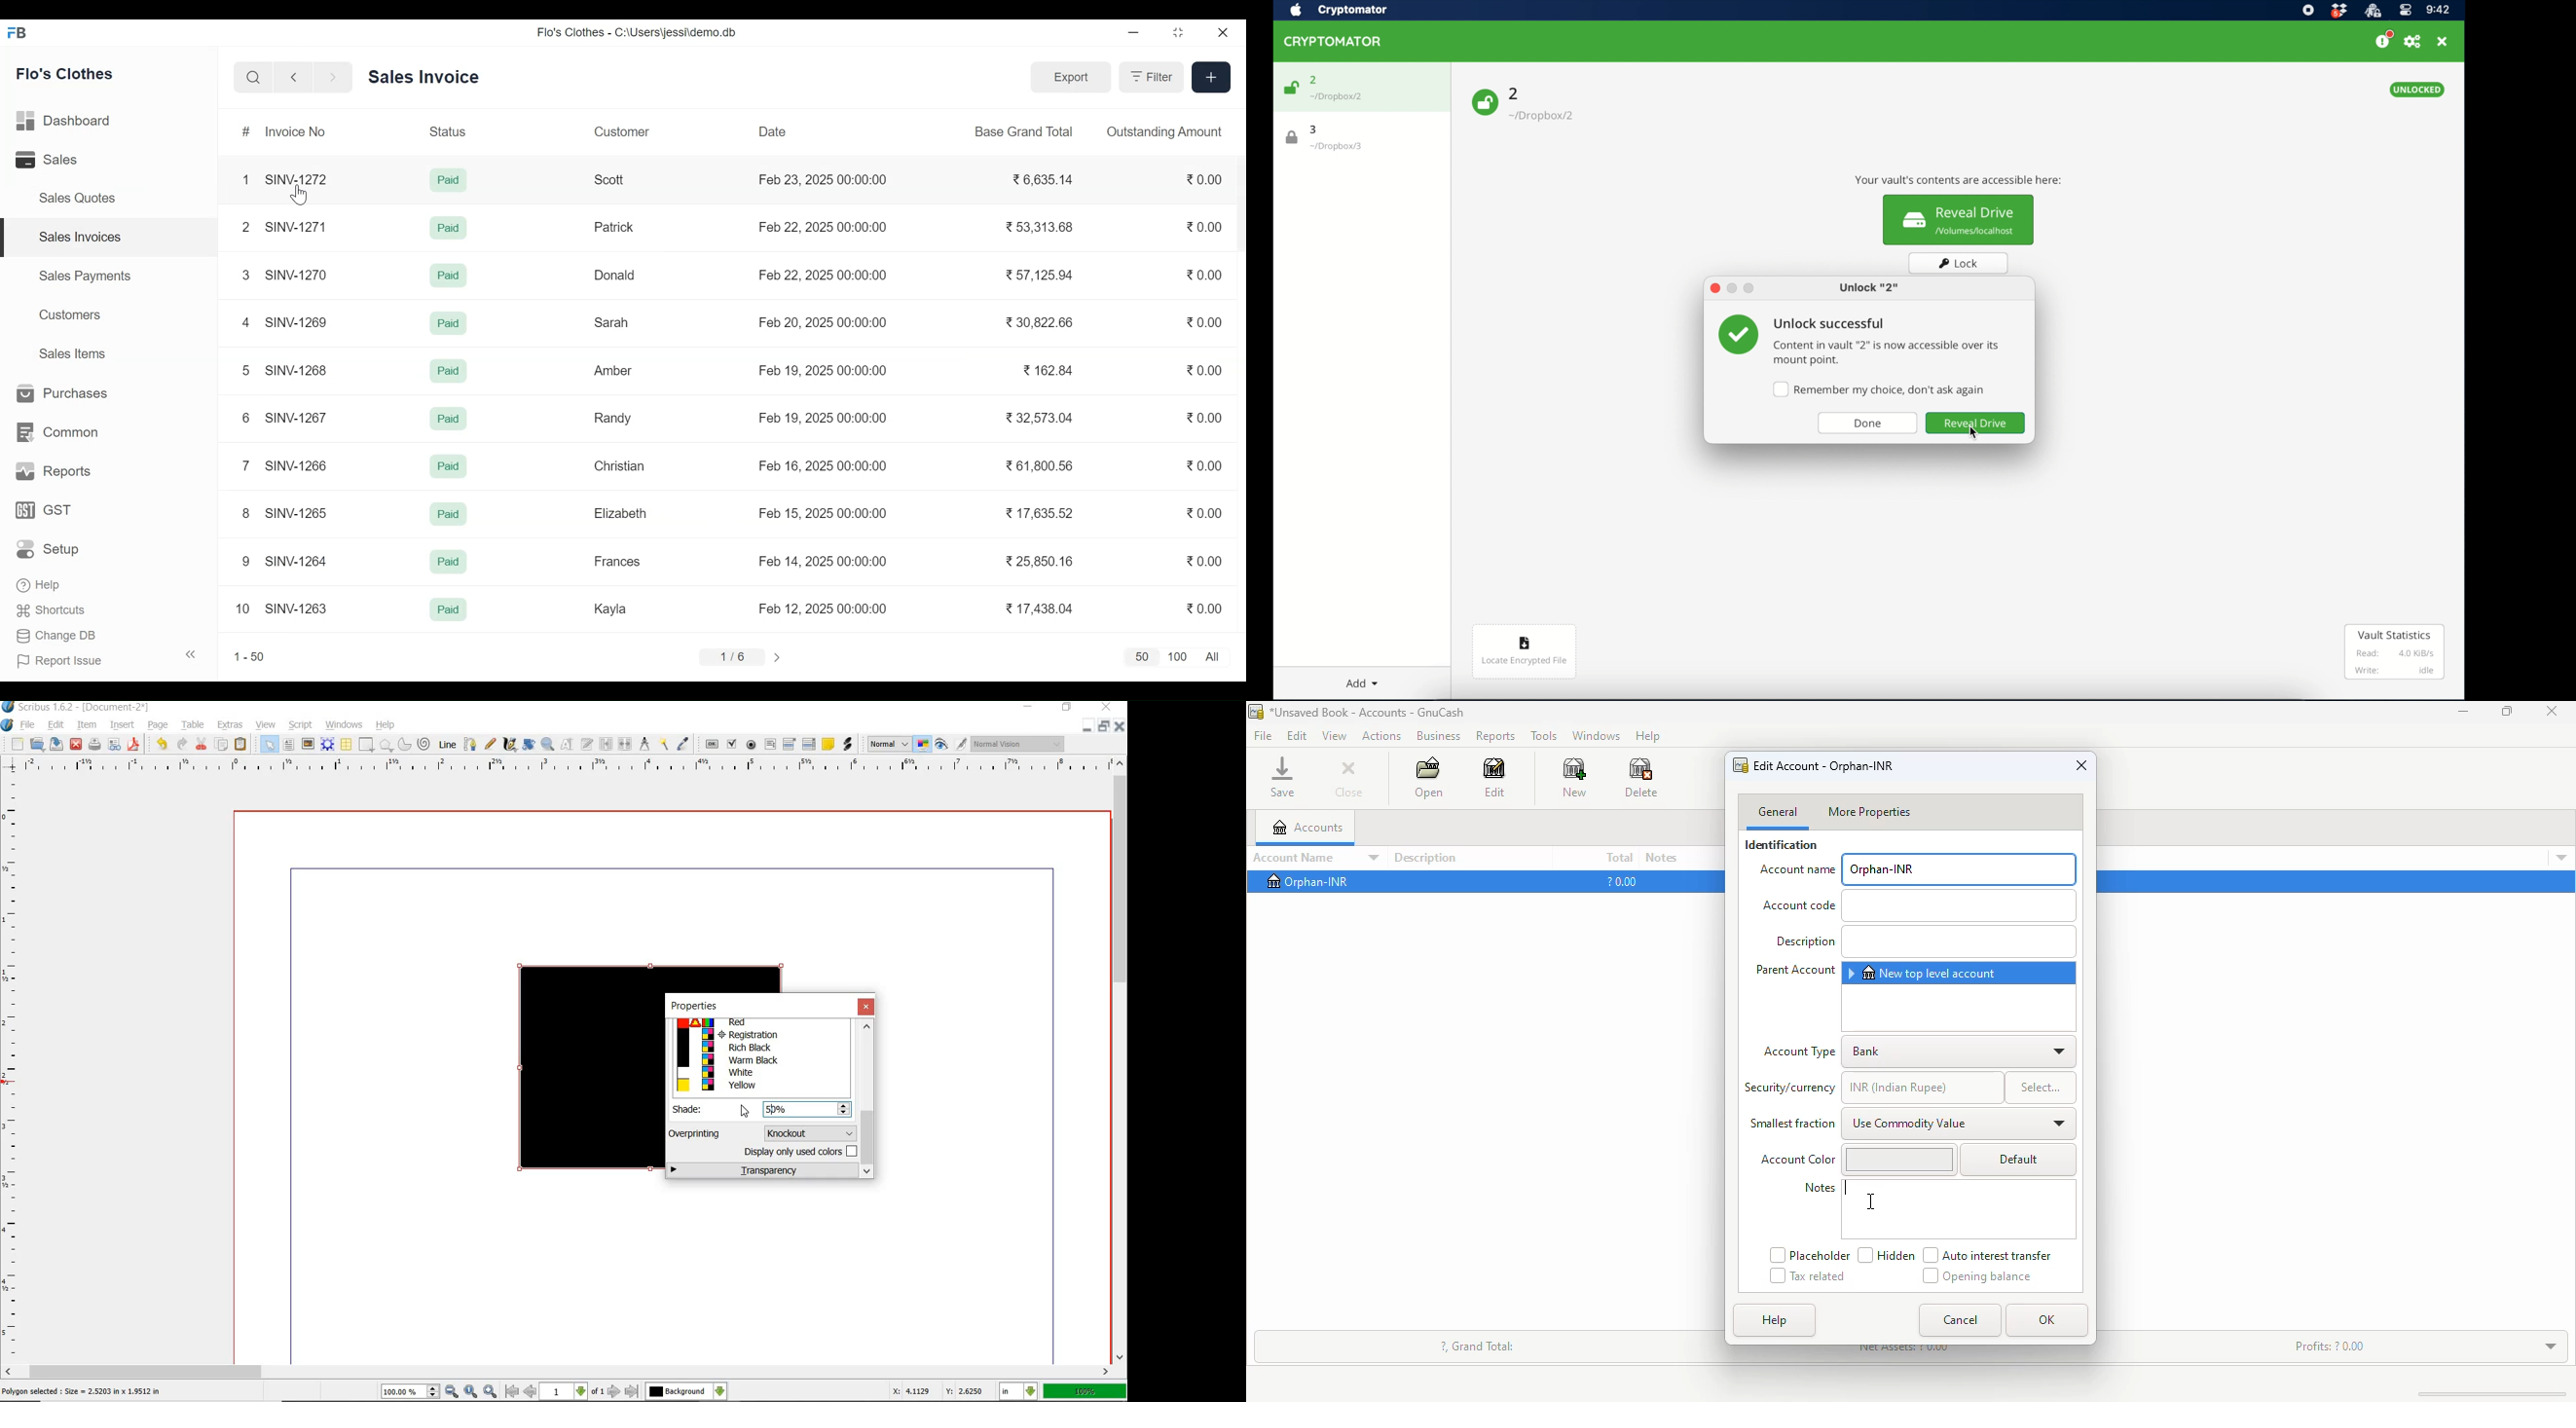  What do you see at coordinates (1040, 225) in the screenshot?
I see `53 313.68` at bounding box center [1040, 225].